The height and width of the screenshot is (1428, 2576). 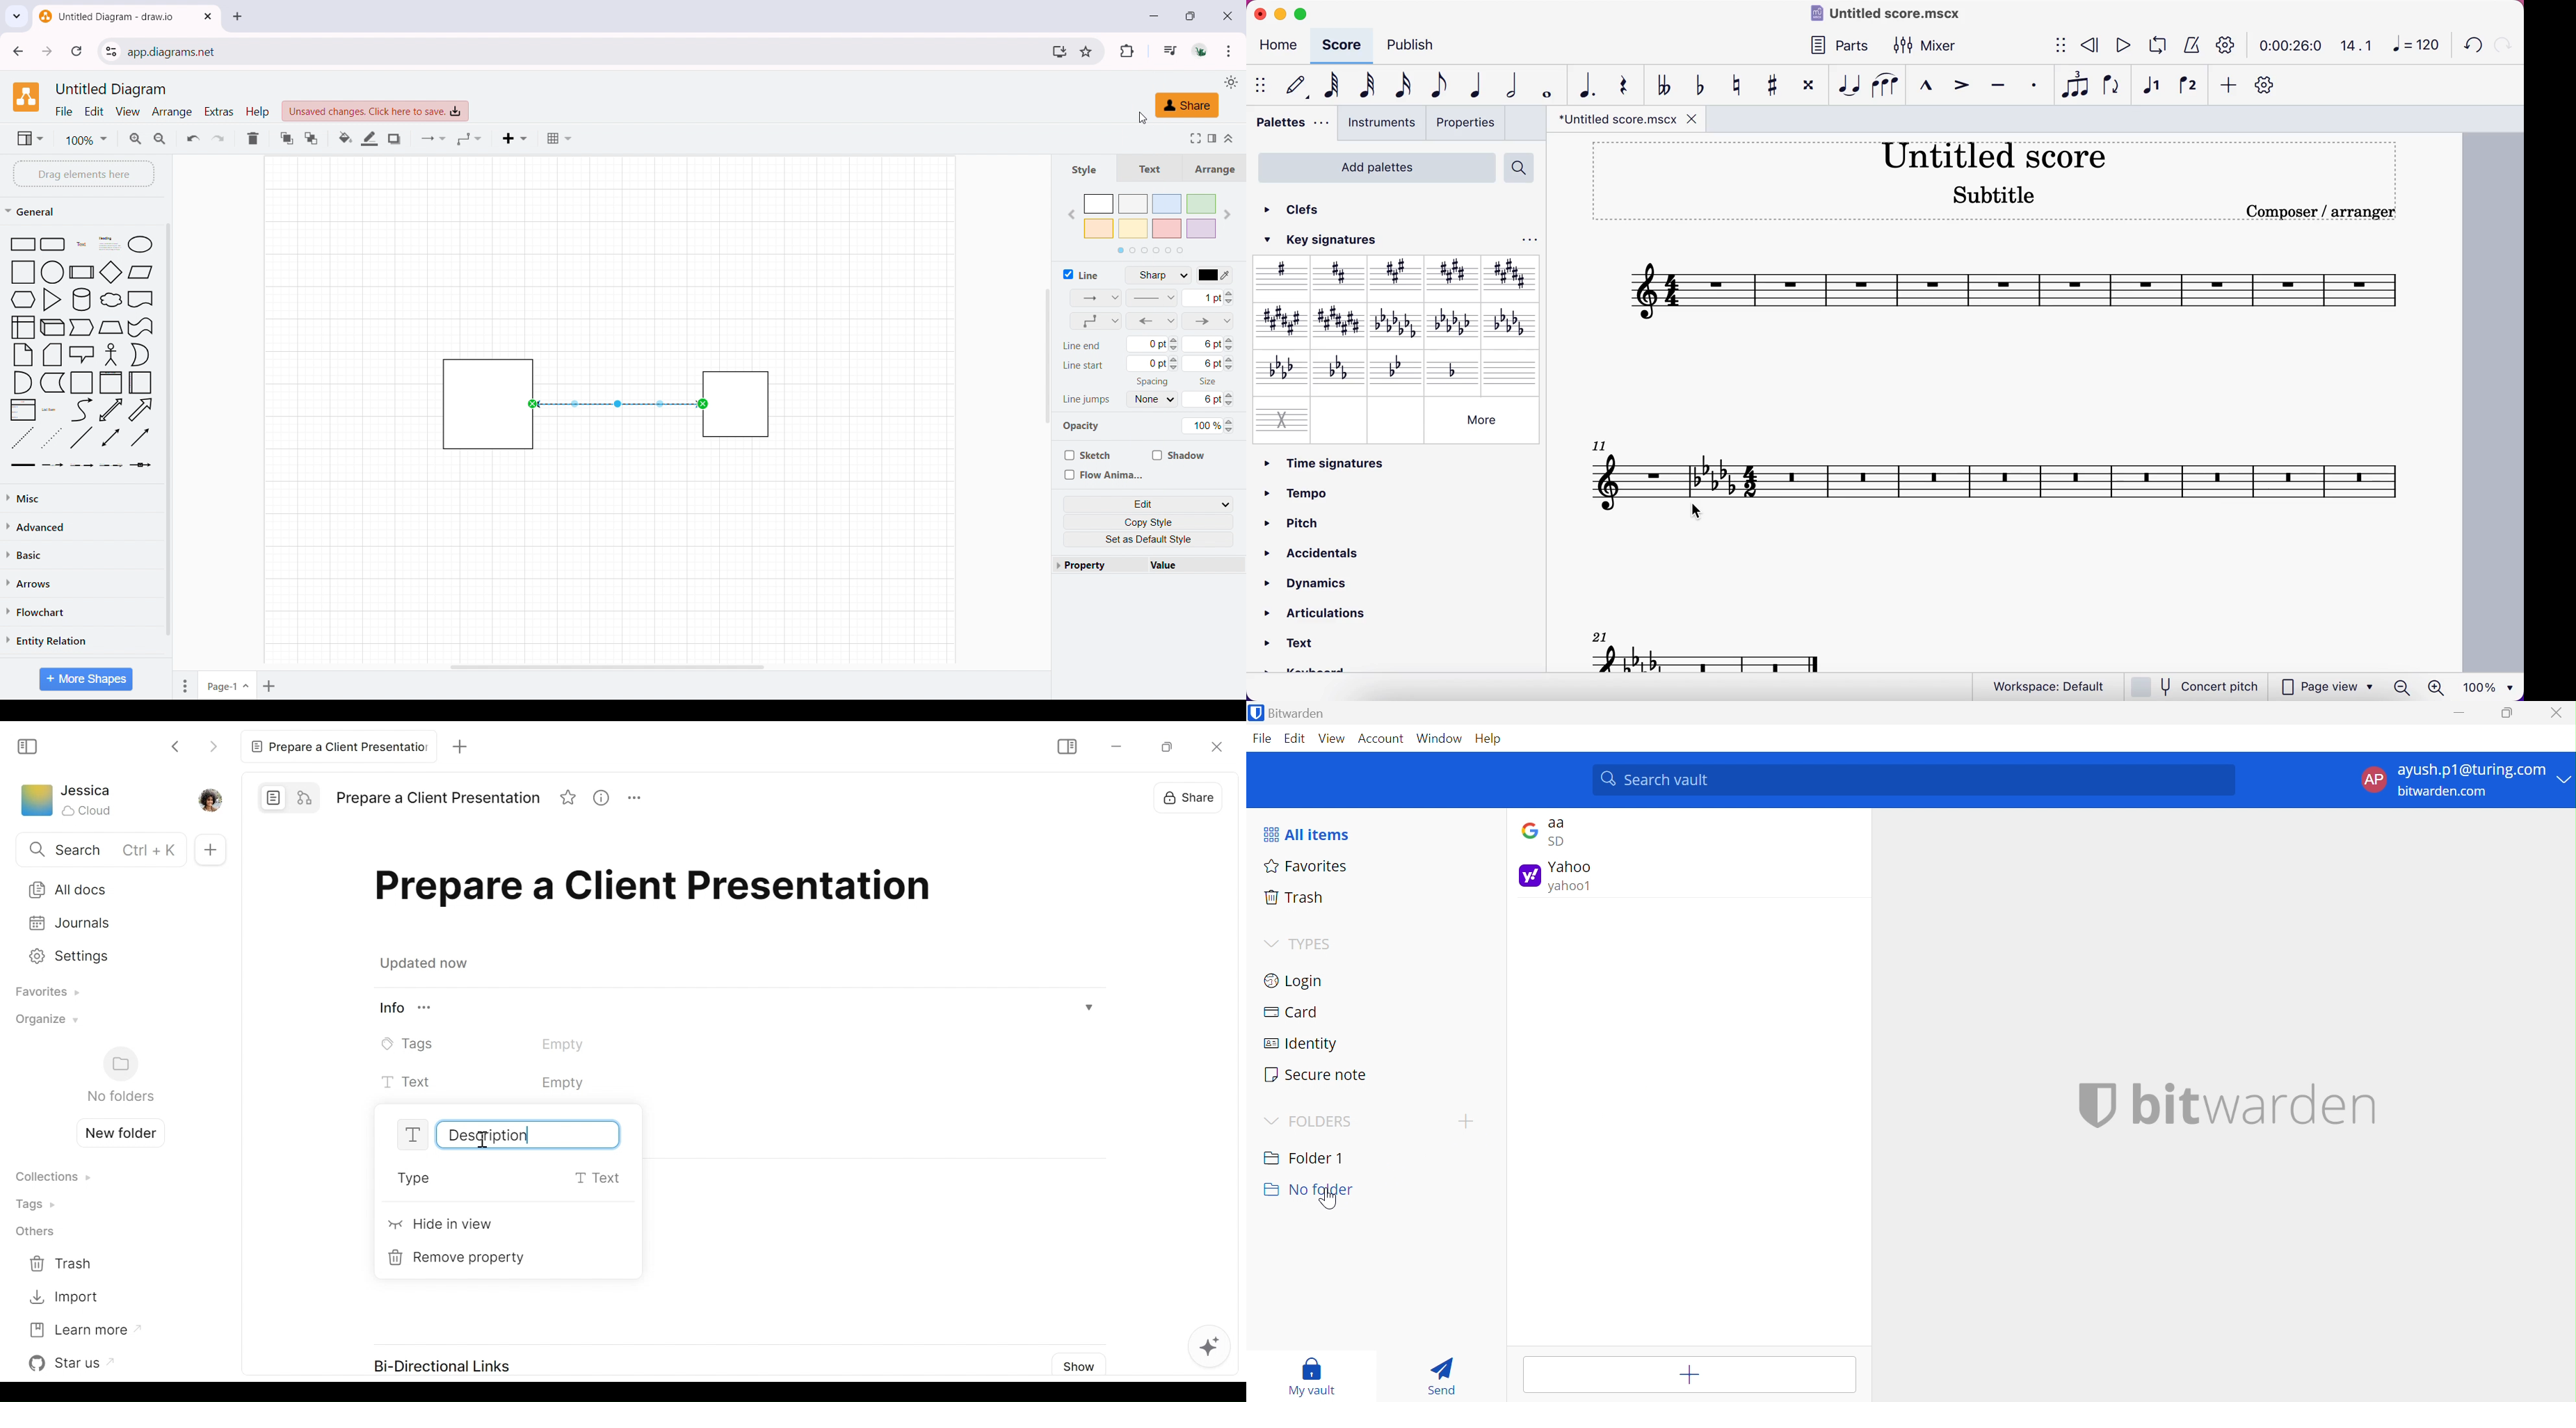 I want to click on More, so click(x=640, y=800).